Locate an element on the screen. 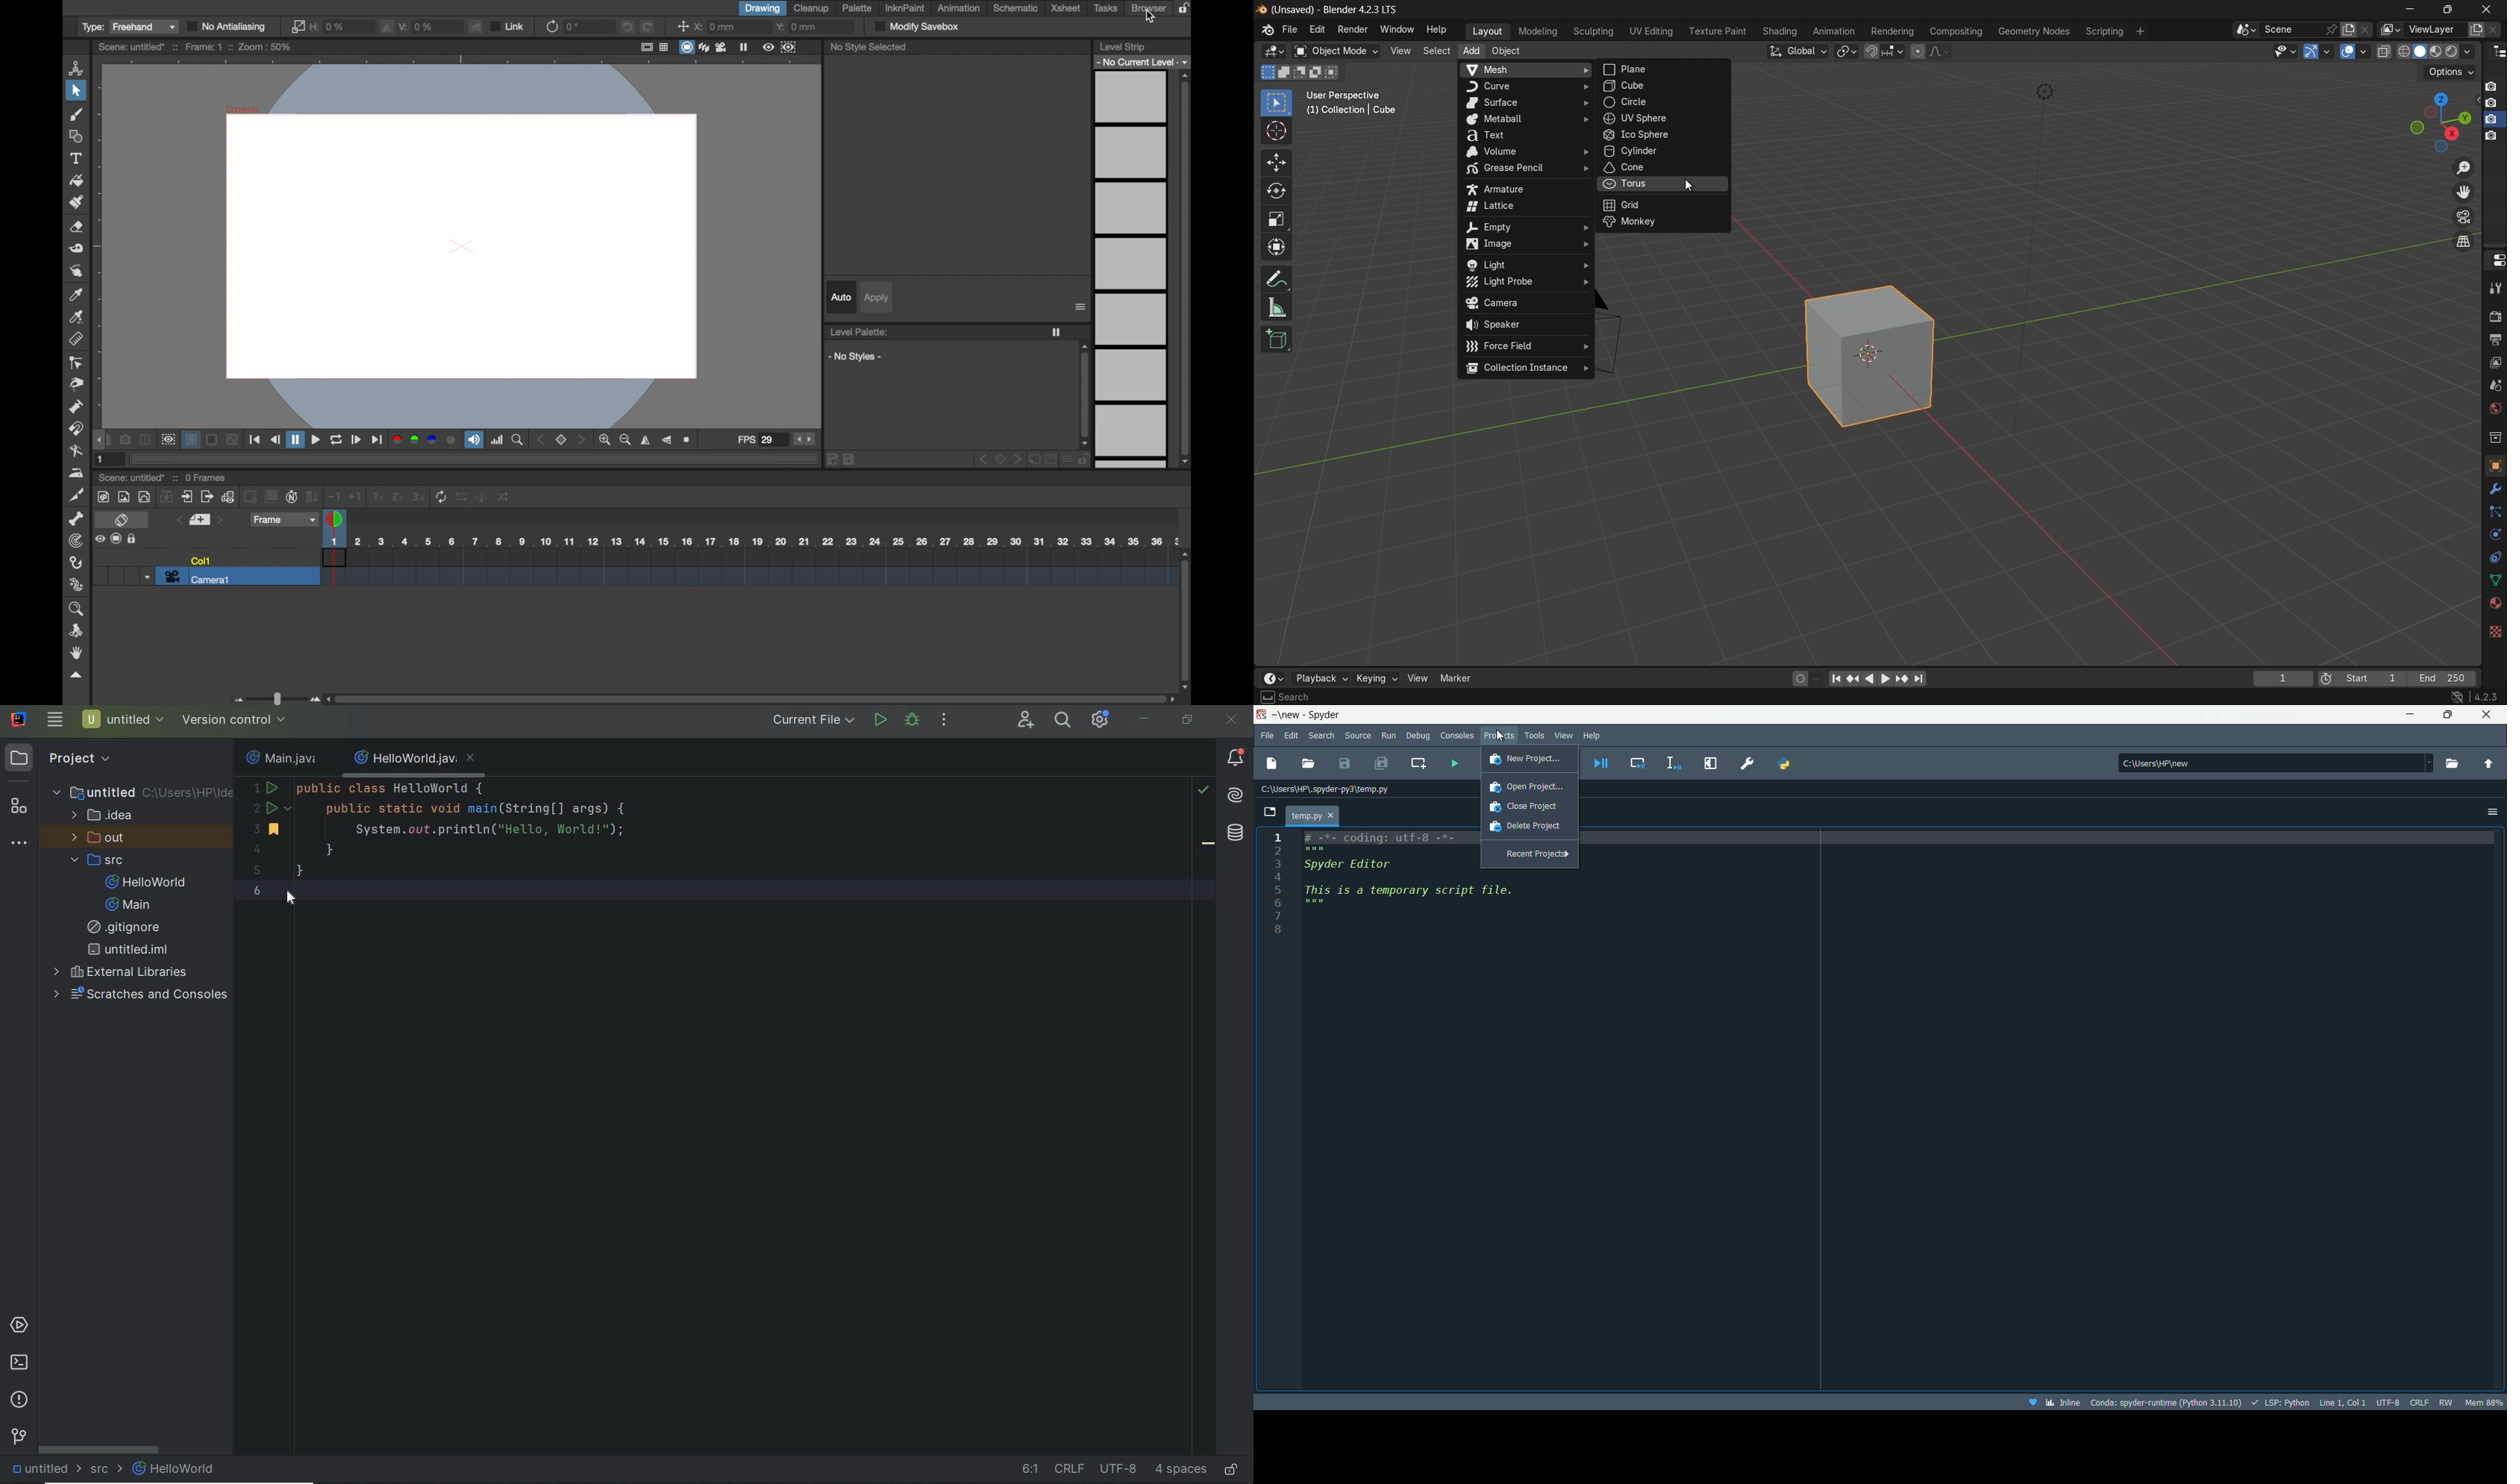 This screenshot has width=2520, height=1484. View menu is located at coordinates (1564, 737).